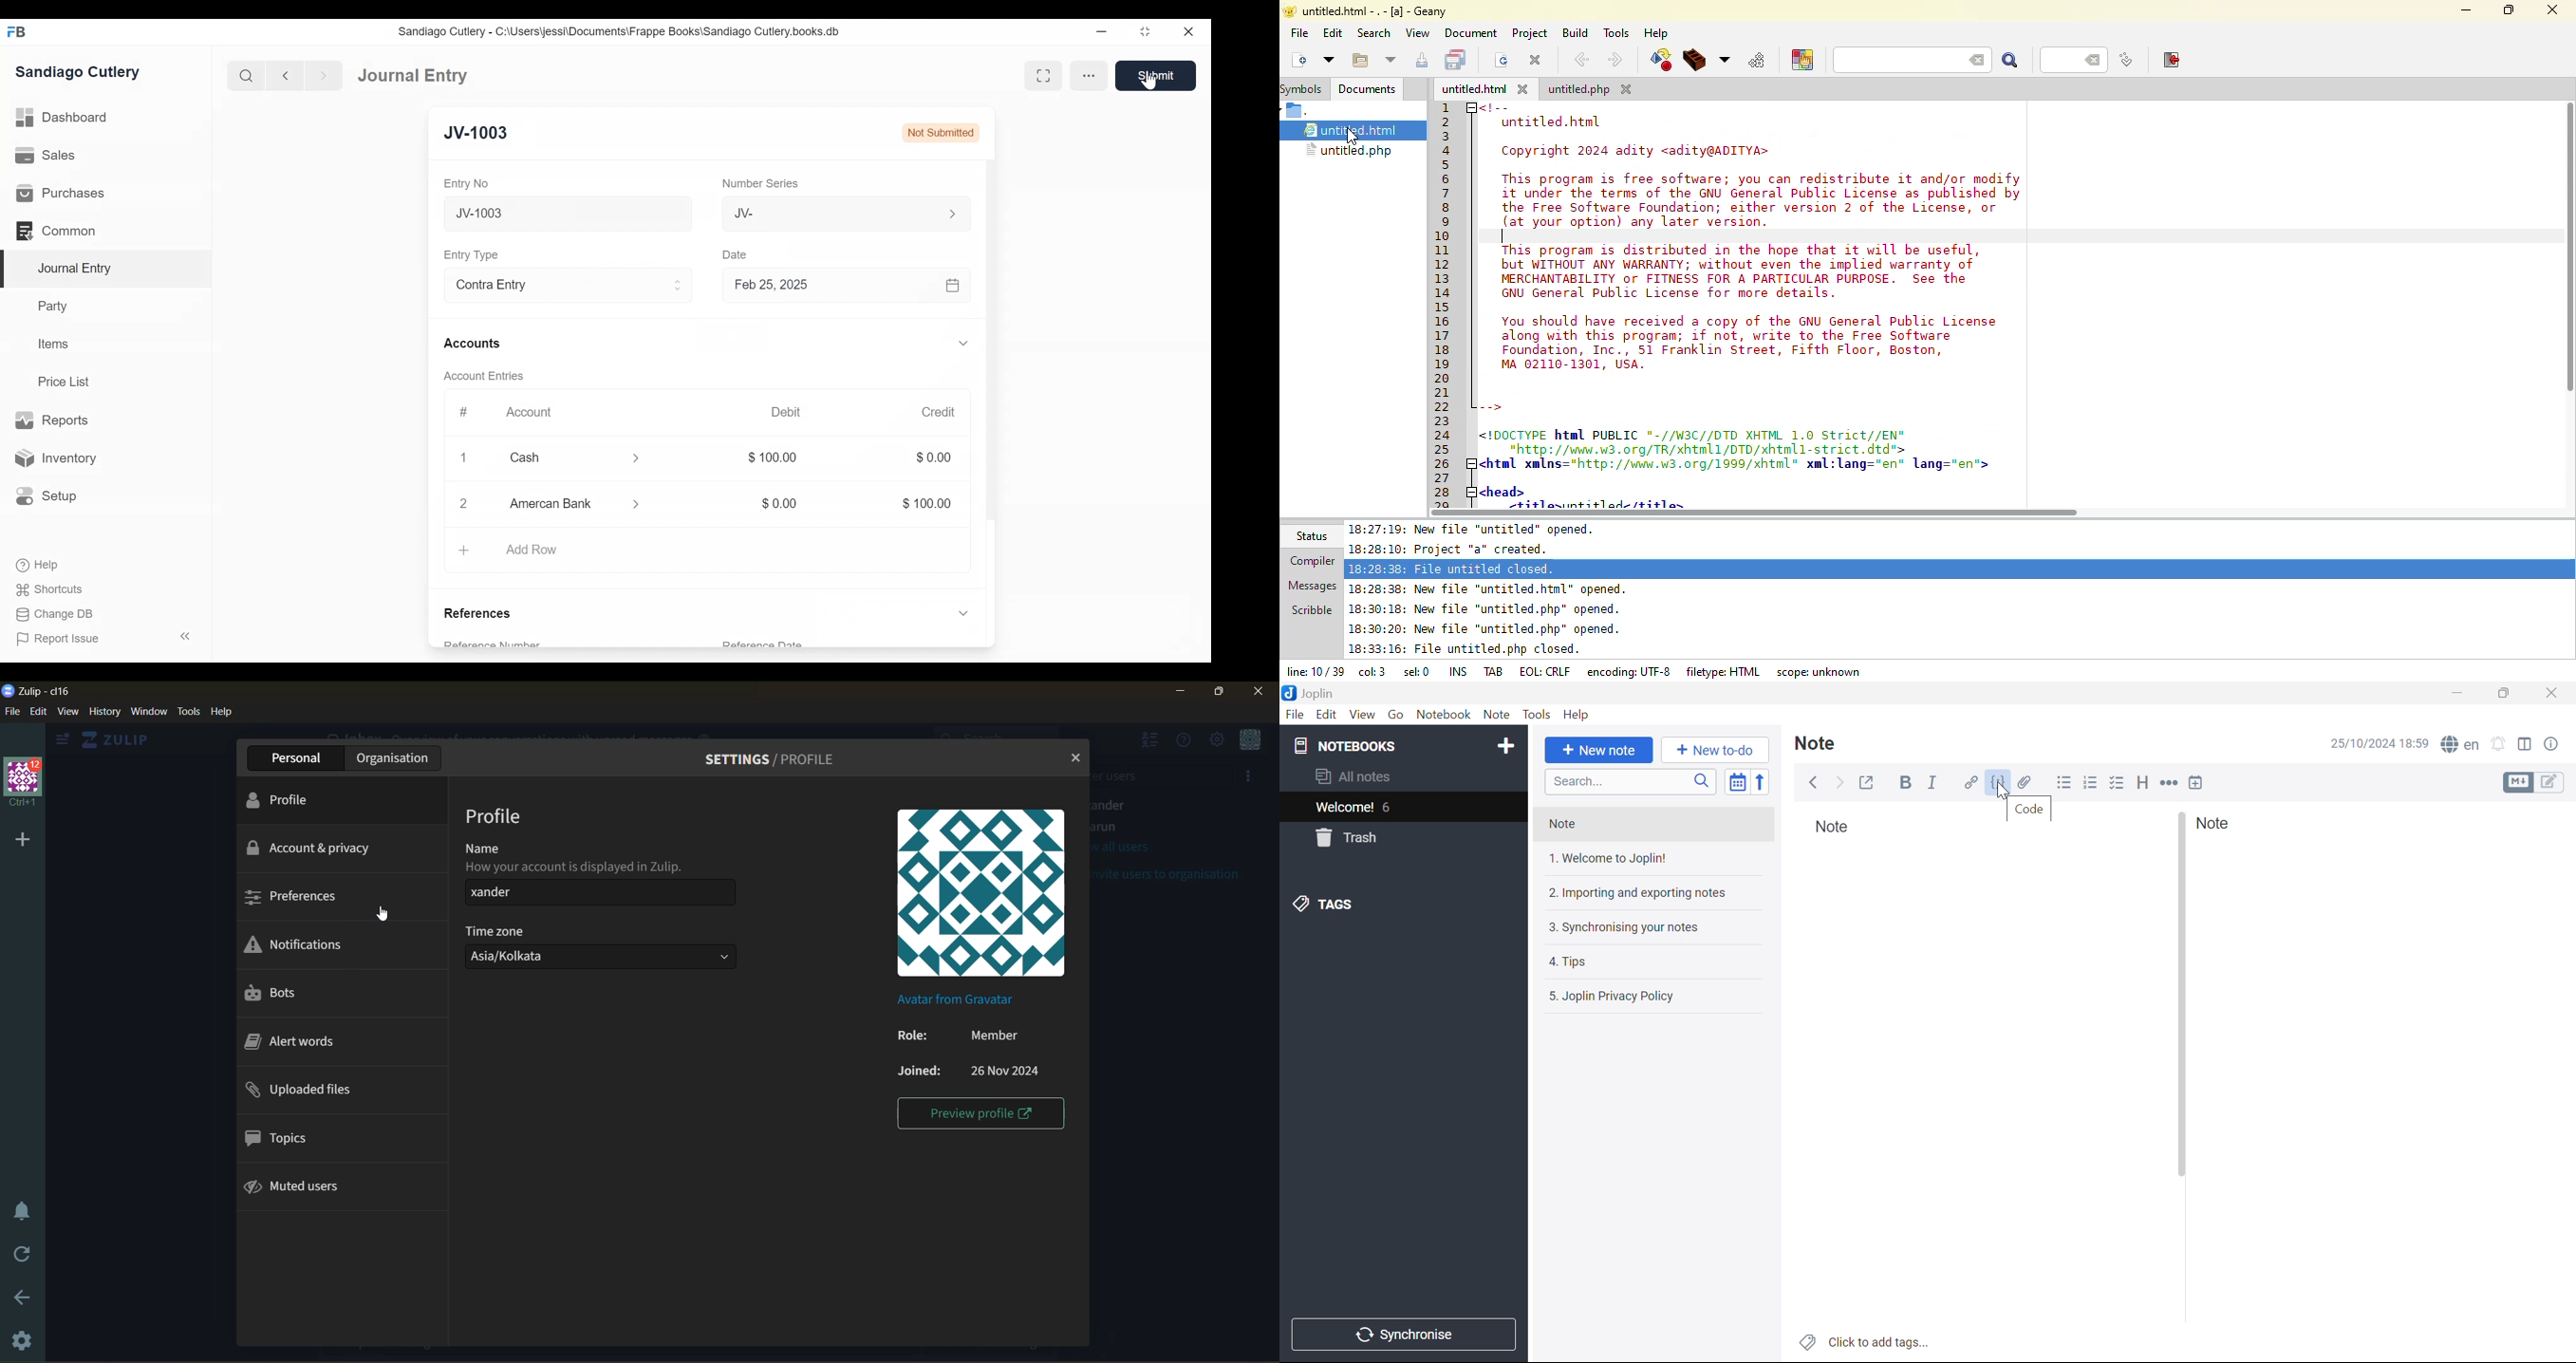 Image resolution: width=2576 pixels, height=1372 pixels. Describe the element at coordinates (47, 495) in the screenshot. I see `Setup` at that location.